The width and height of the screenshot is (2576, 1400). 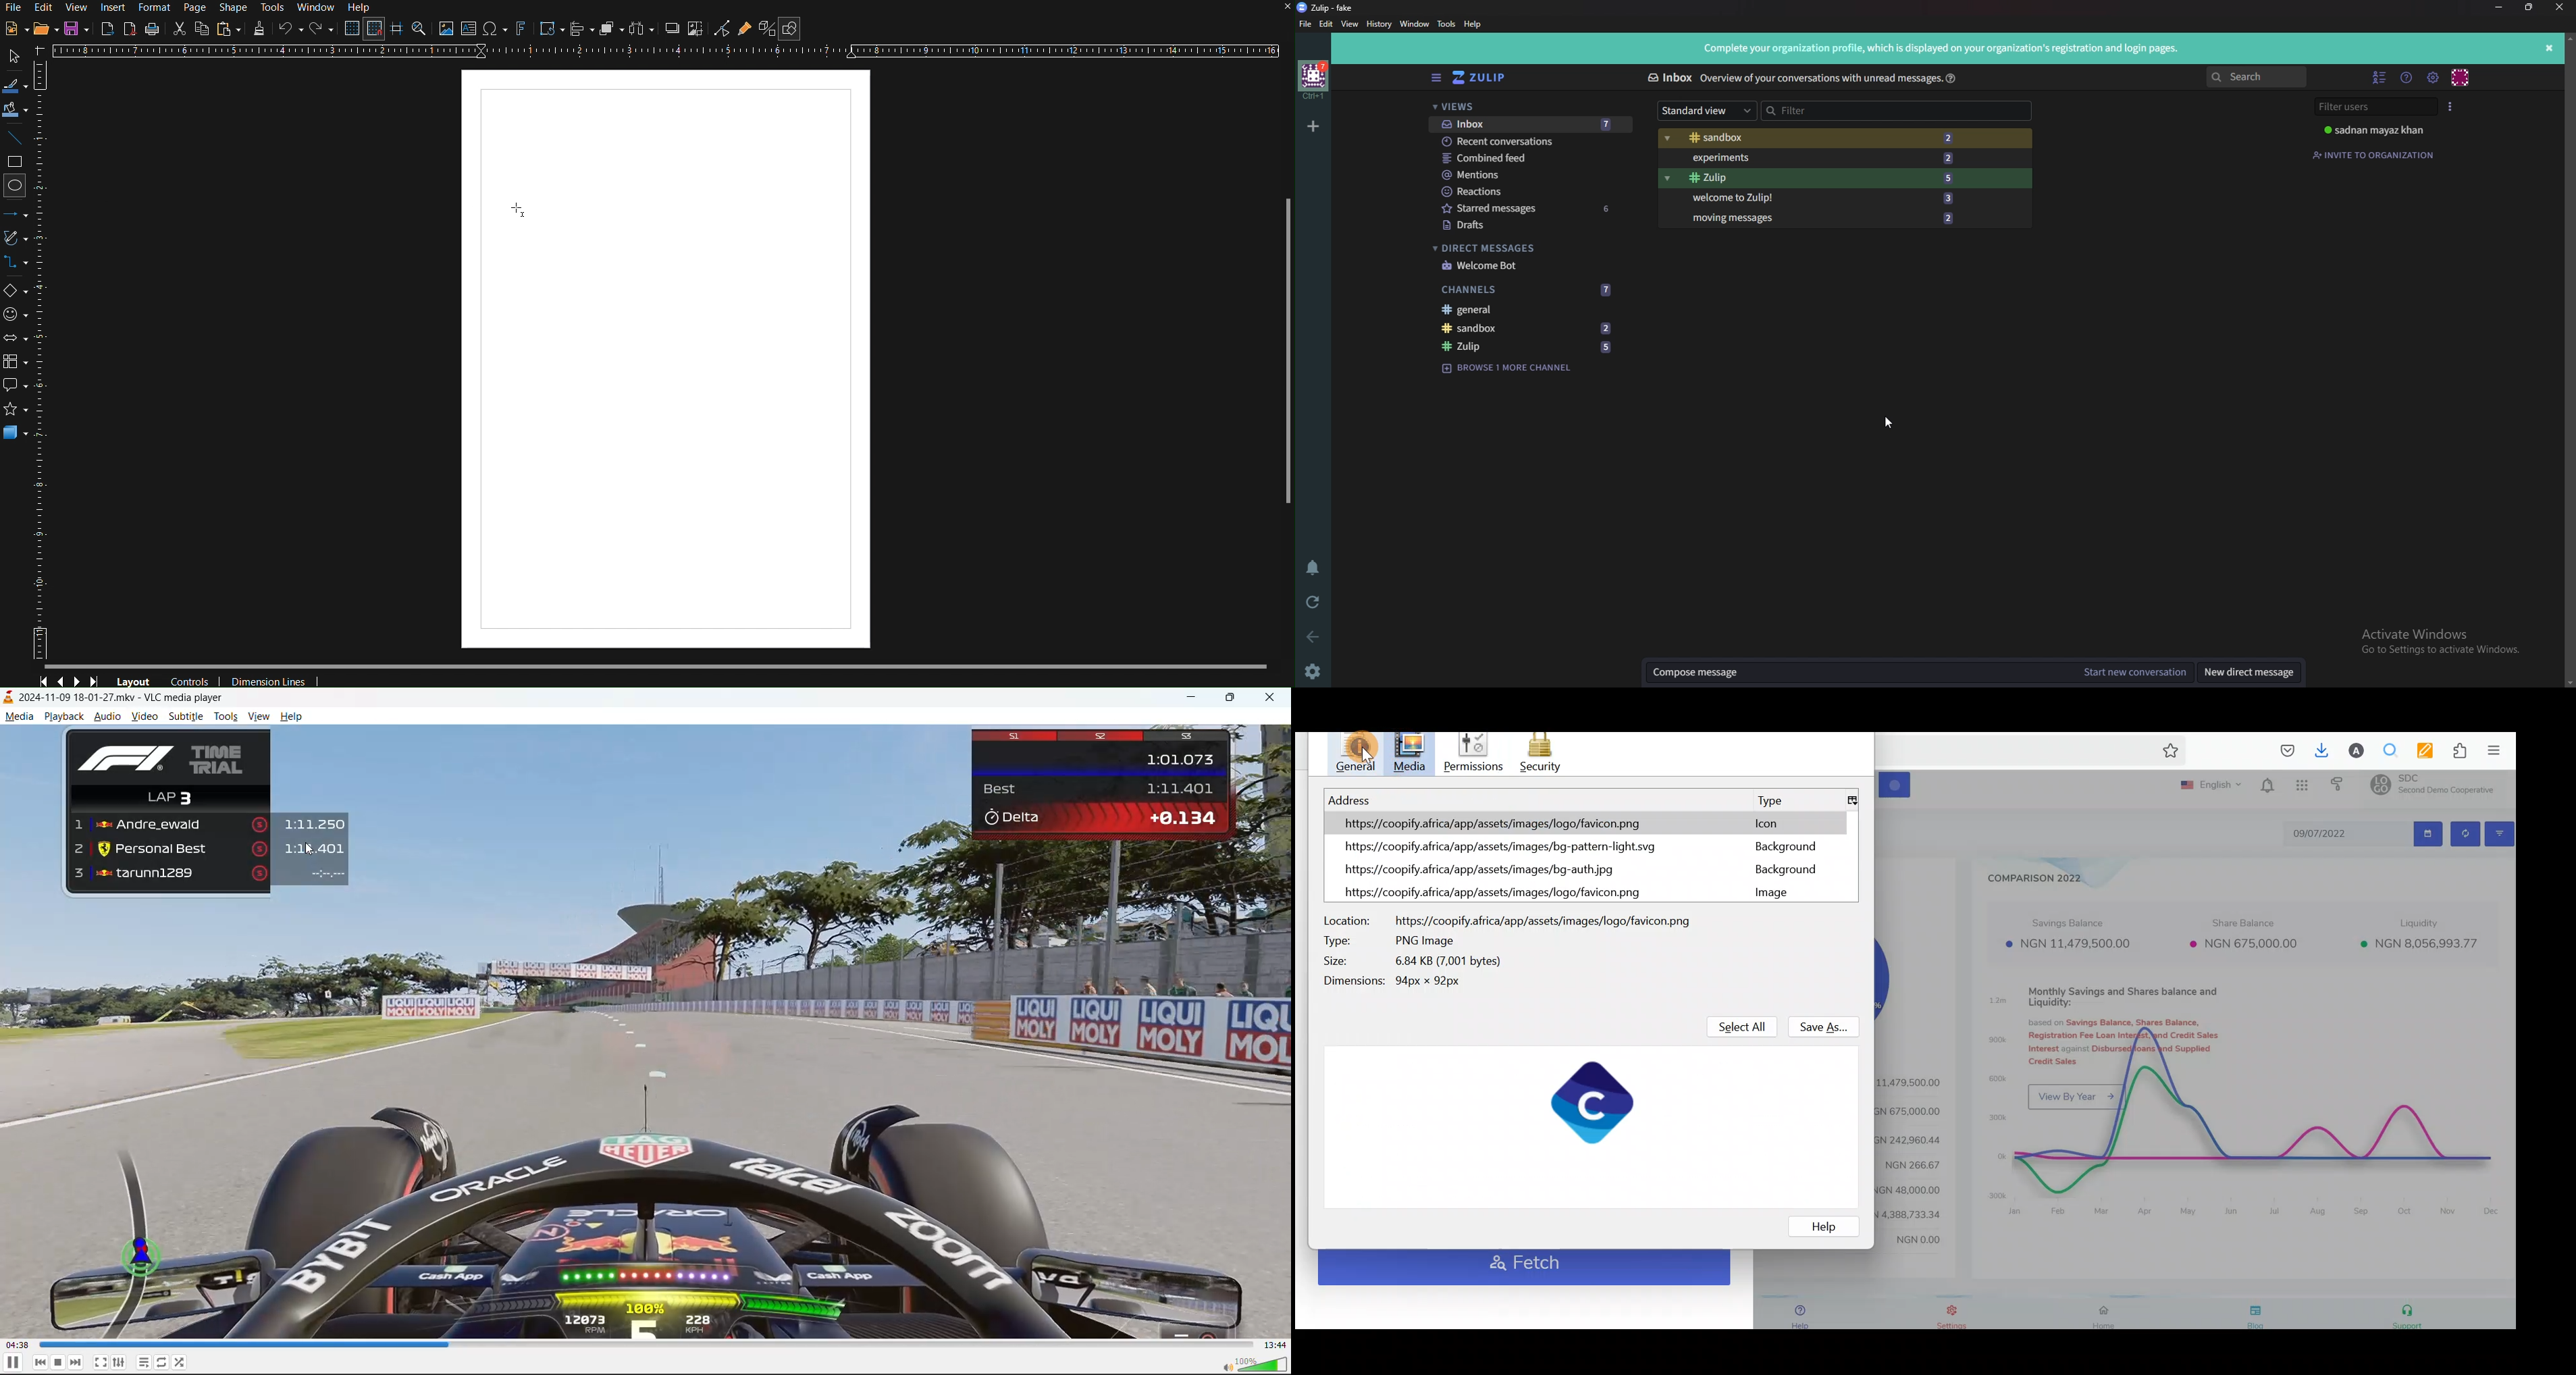 I want to click on track slider, so click(x=648, y=1345).